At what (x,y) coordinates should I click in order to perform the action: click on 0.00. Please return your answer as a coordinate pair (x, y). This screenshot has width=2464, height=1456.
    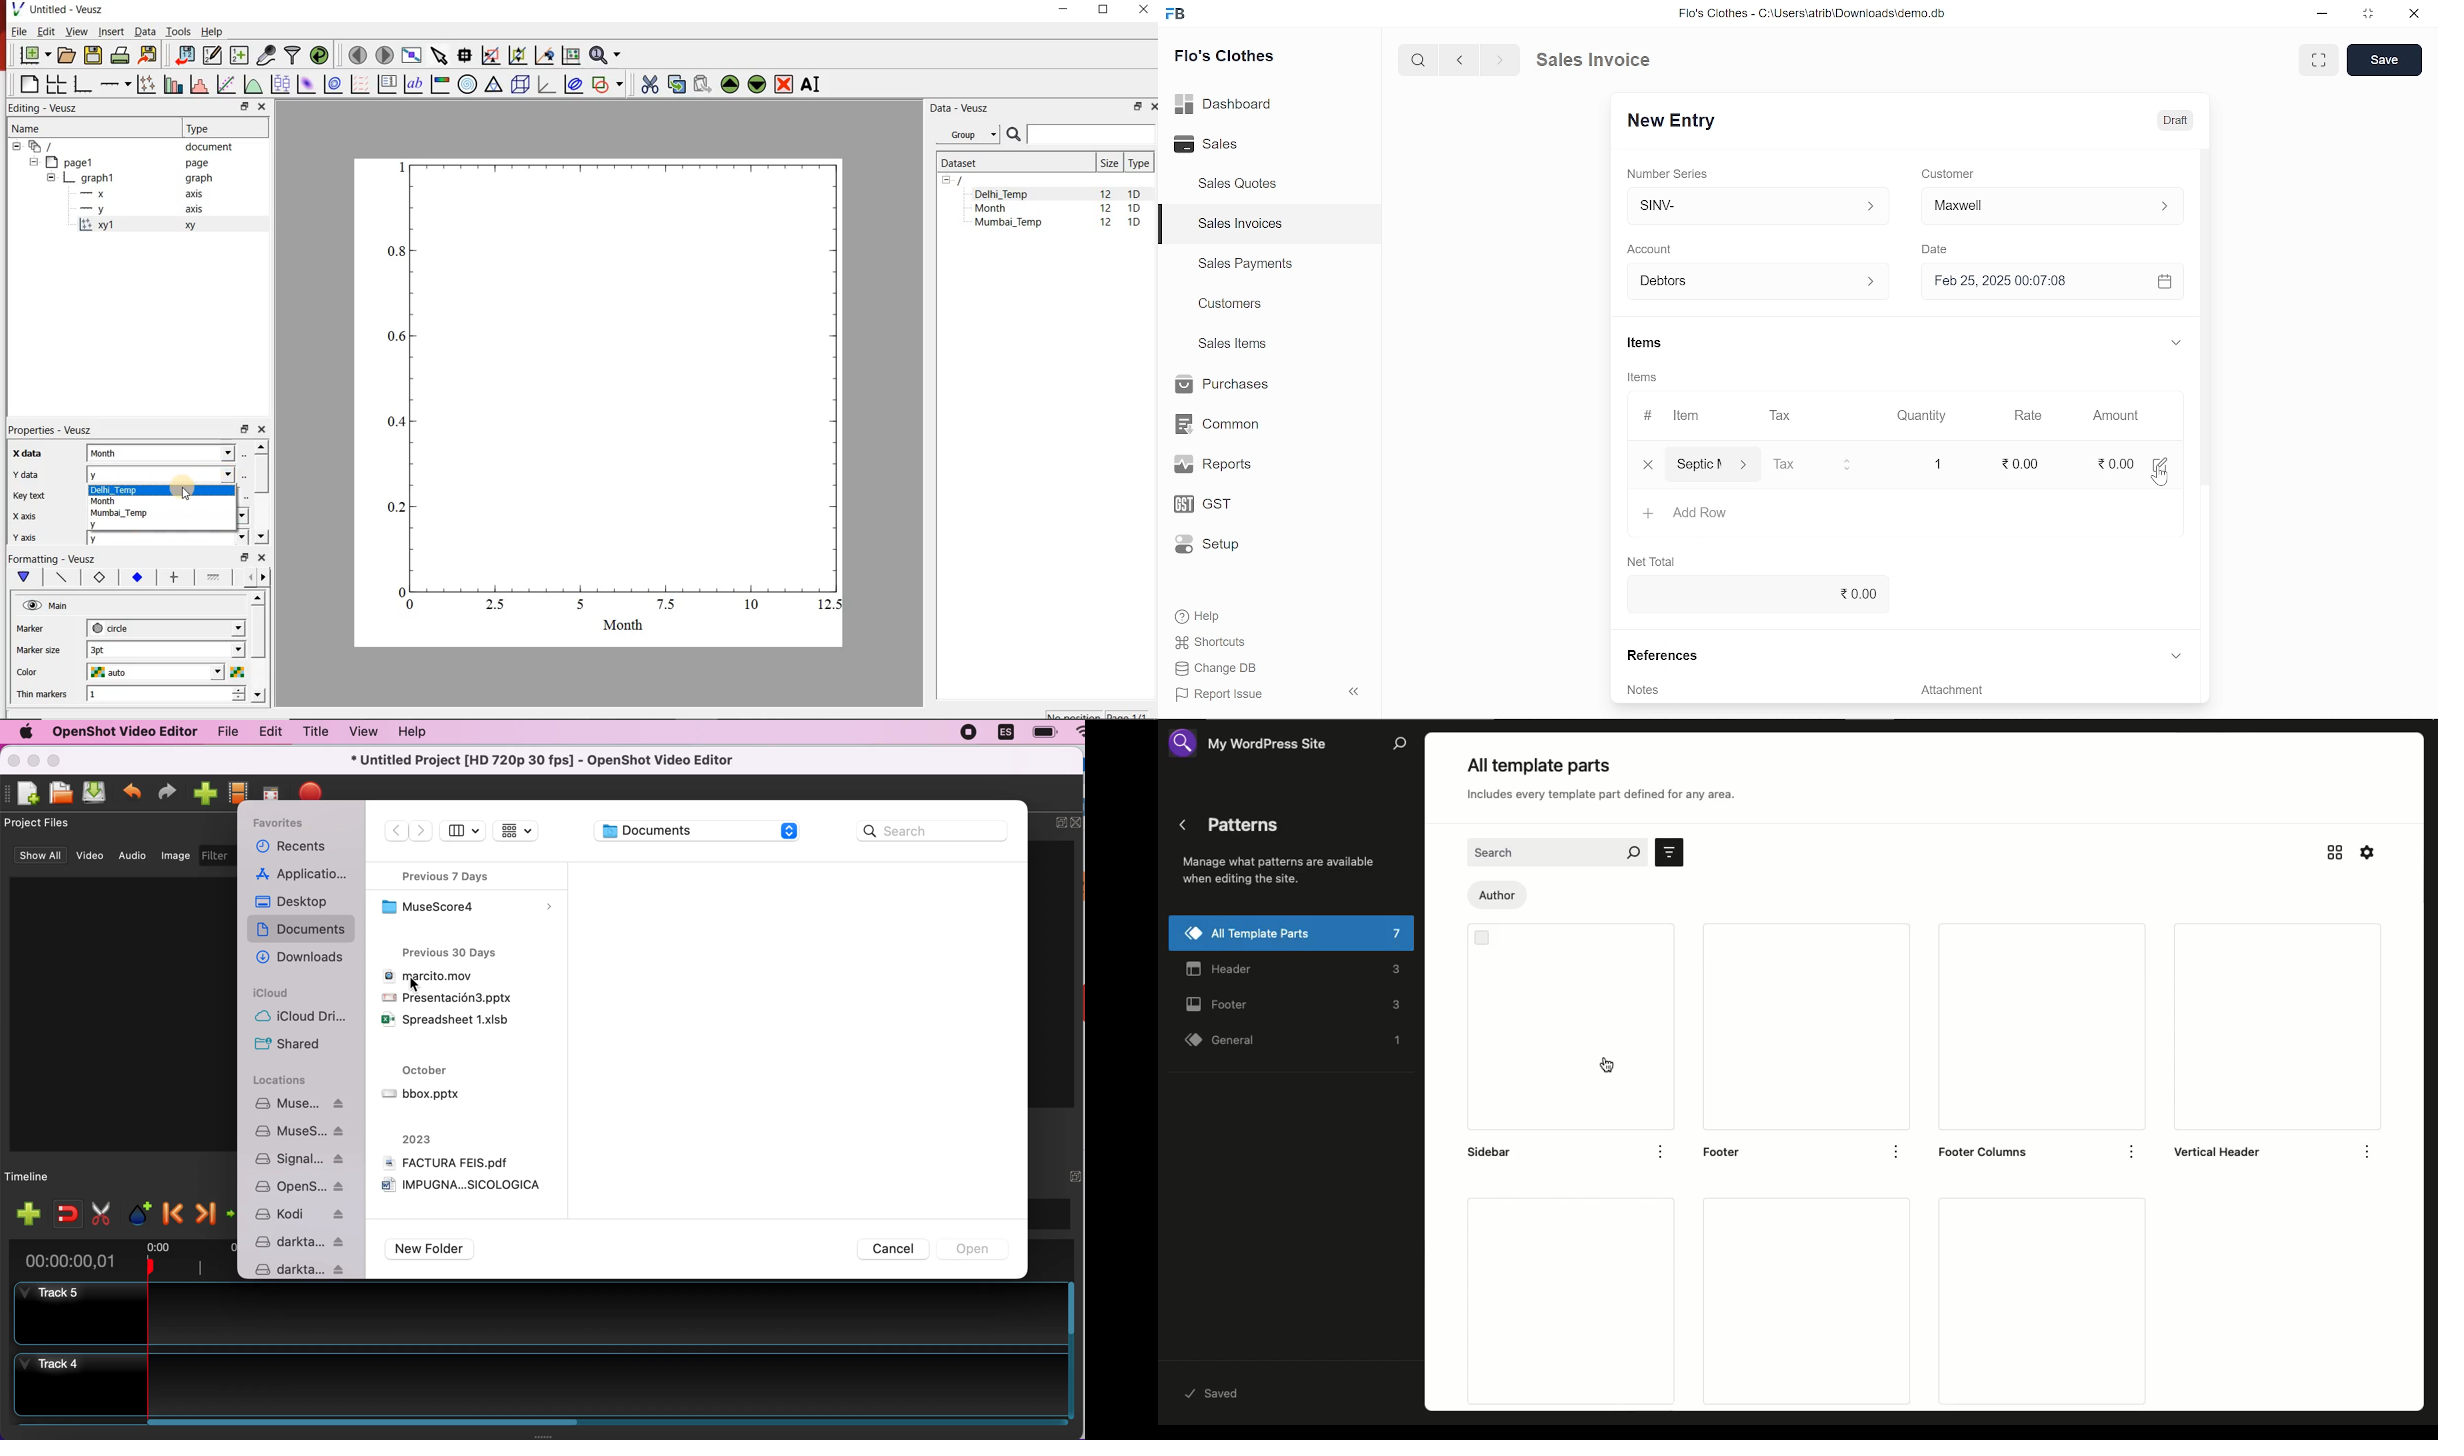
    Looking at the image, I should click on (2113, 463).